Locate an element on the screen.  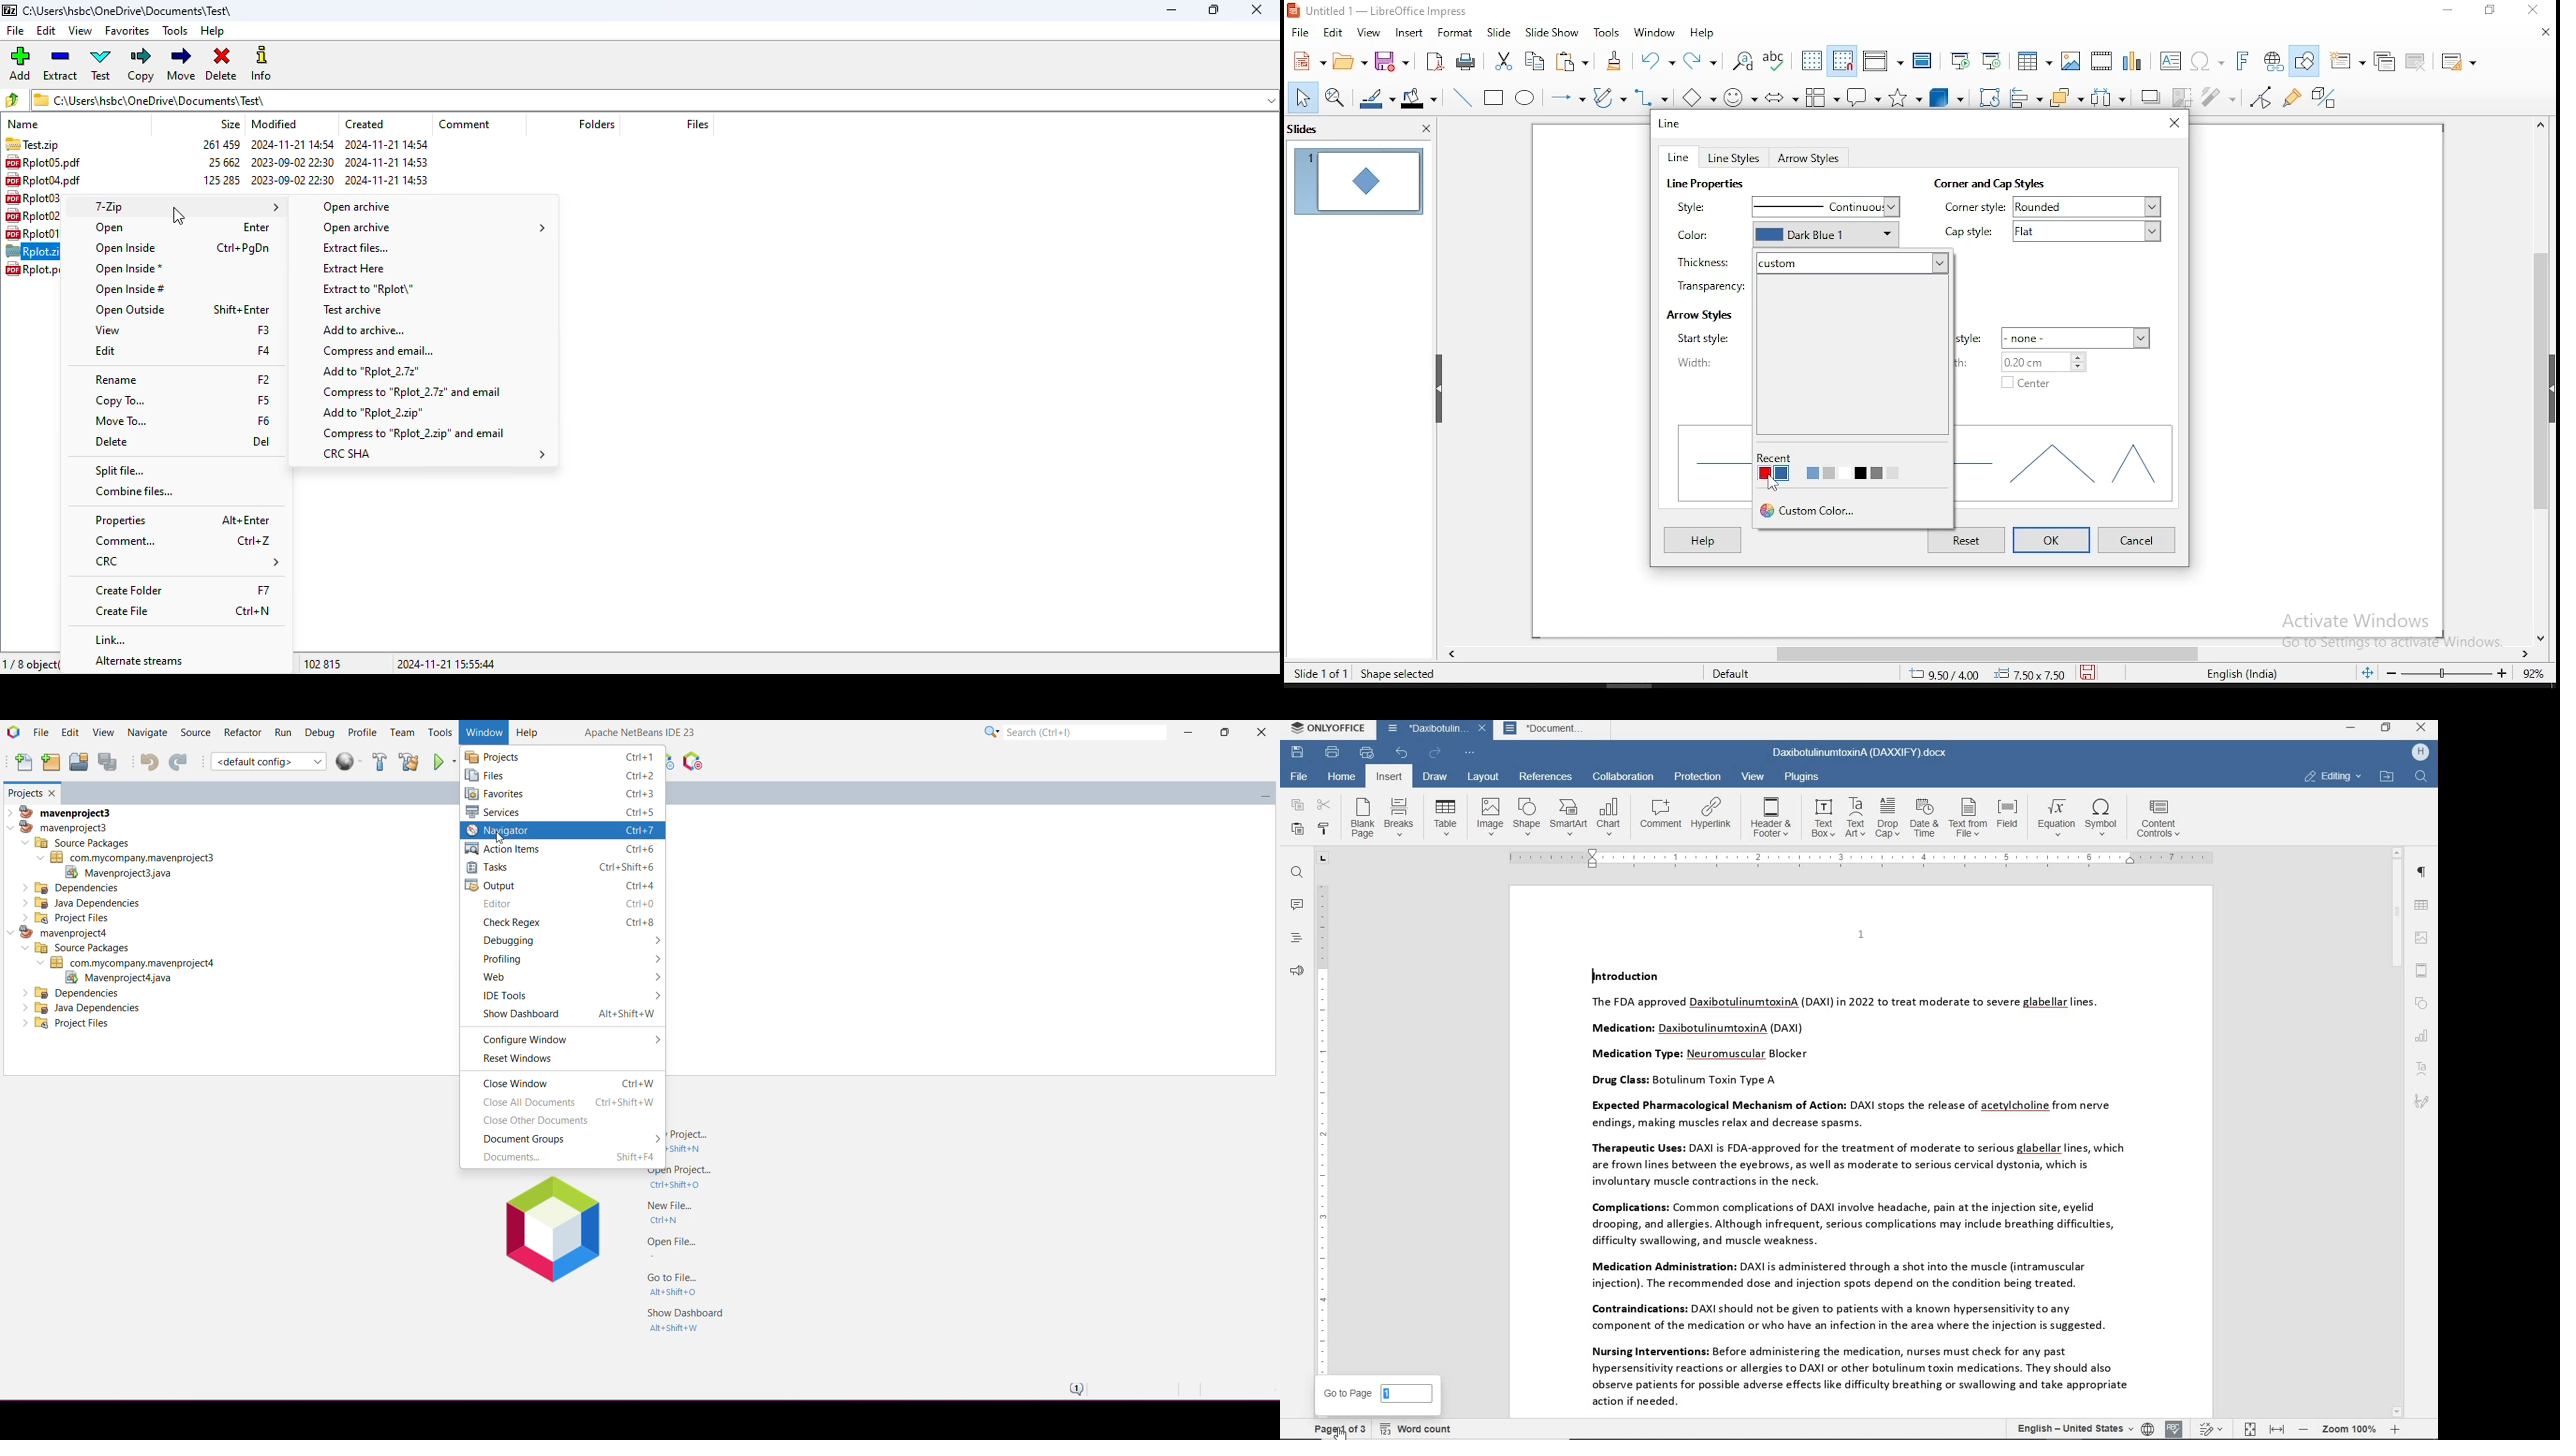
slide 1 is located at coordinates (1356, 180).